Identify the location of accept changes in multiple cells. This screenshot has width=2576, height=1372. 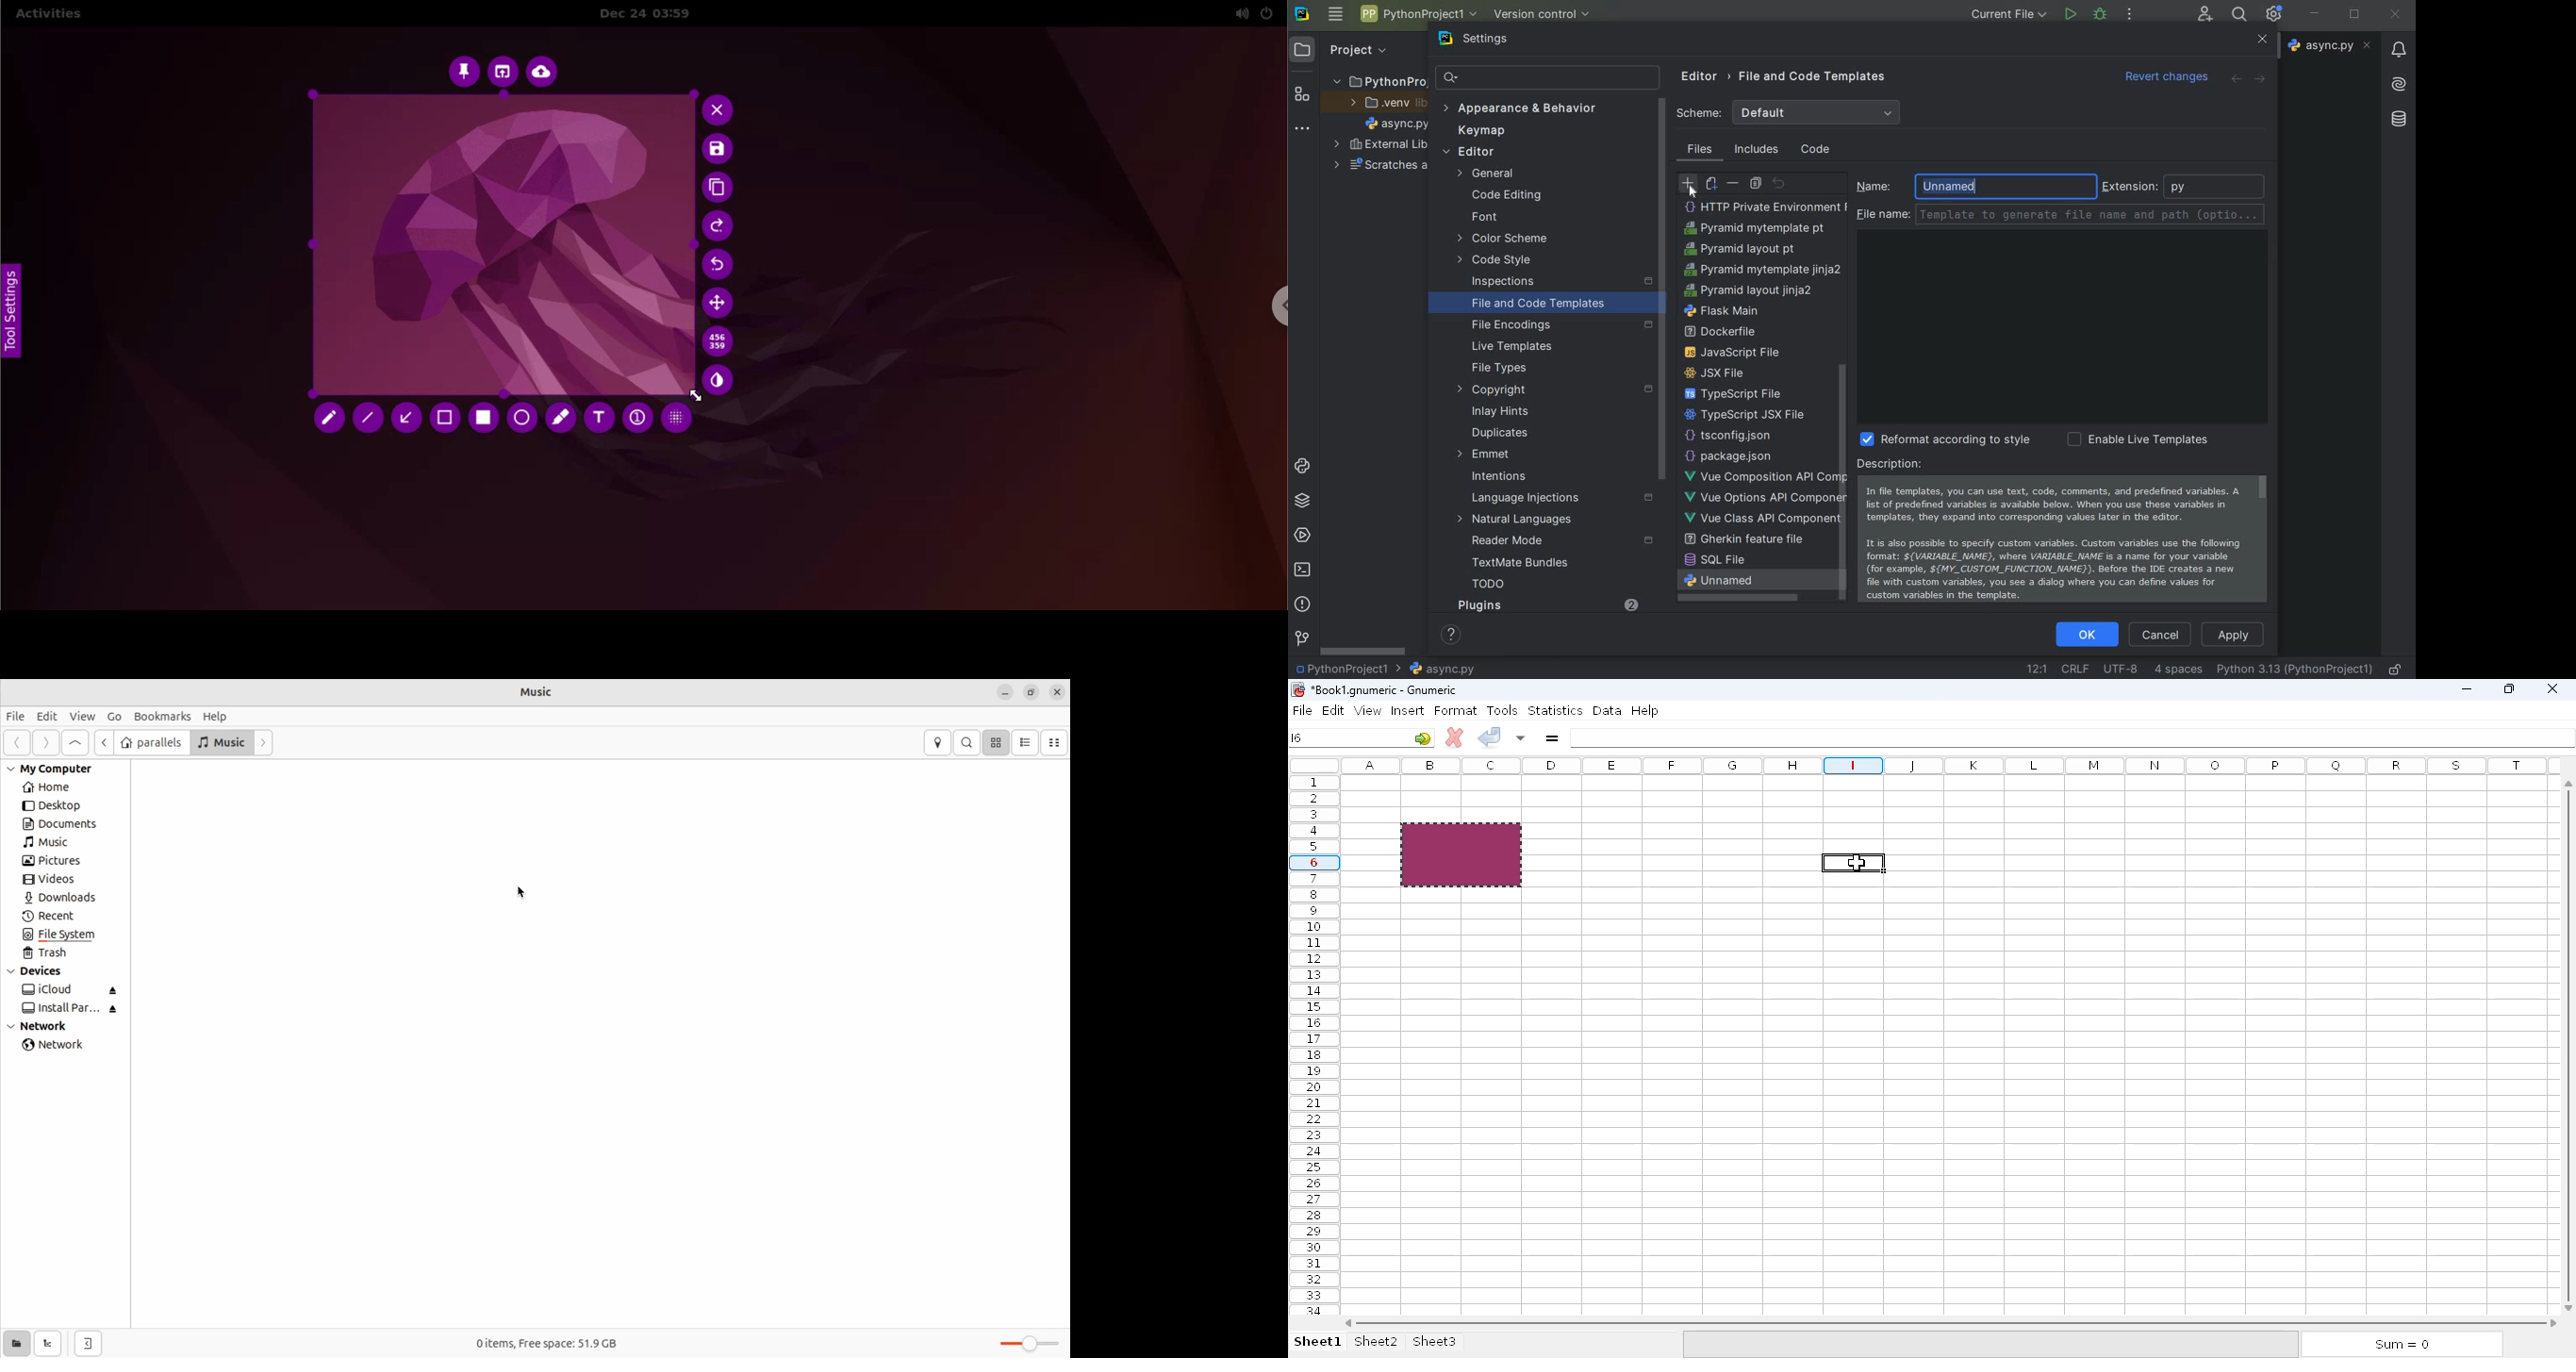
(1521, 737).